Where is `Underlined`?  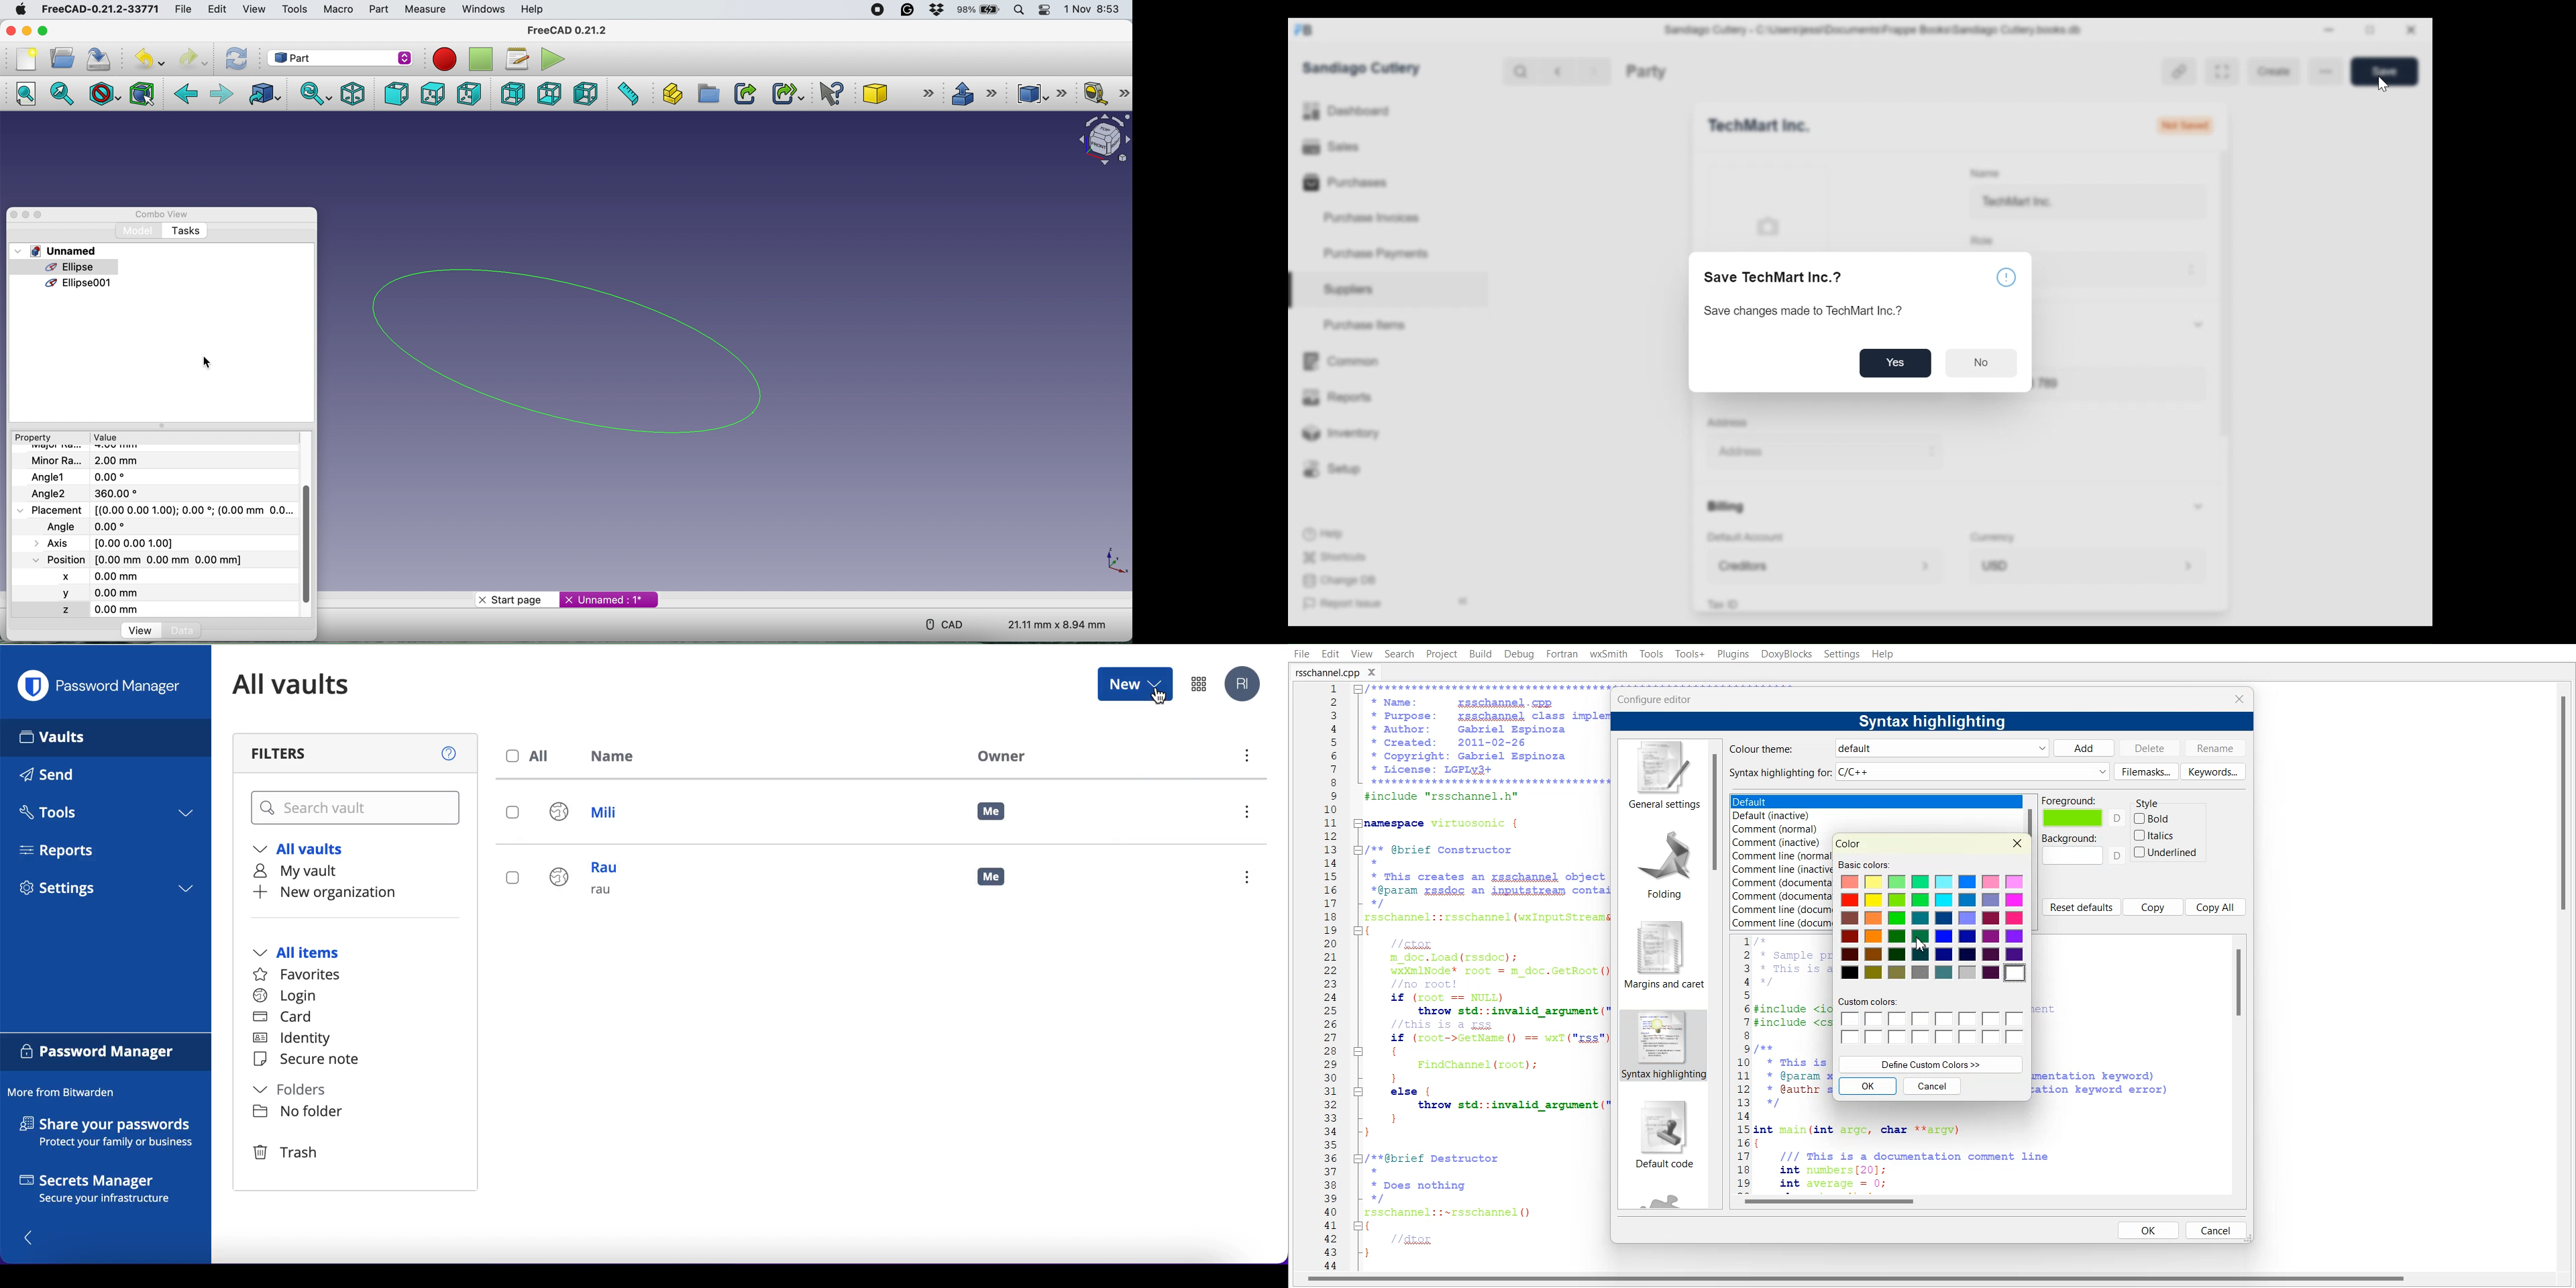
Underlined is located at coordinates (2166, 852).